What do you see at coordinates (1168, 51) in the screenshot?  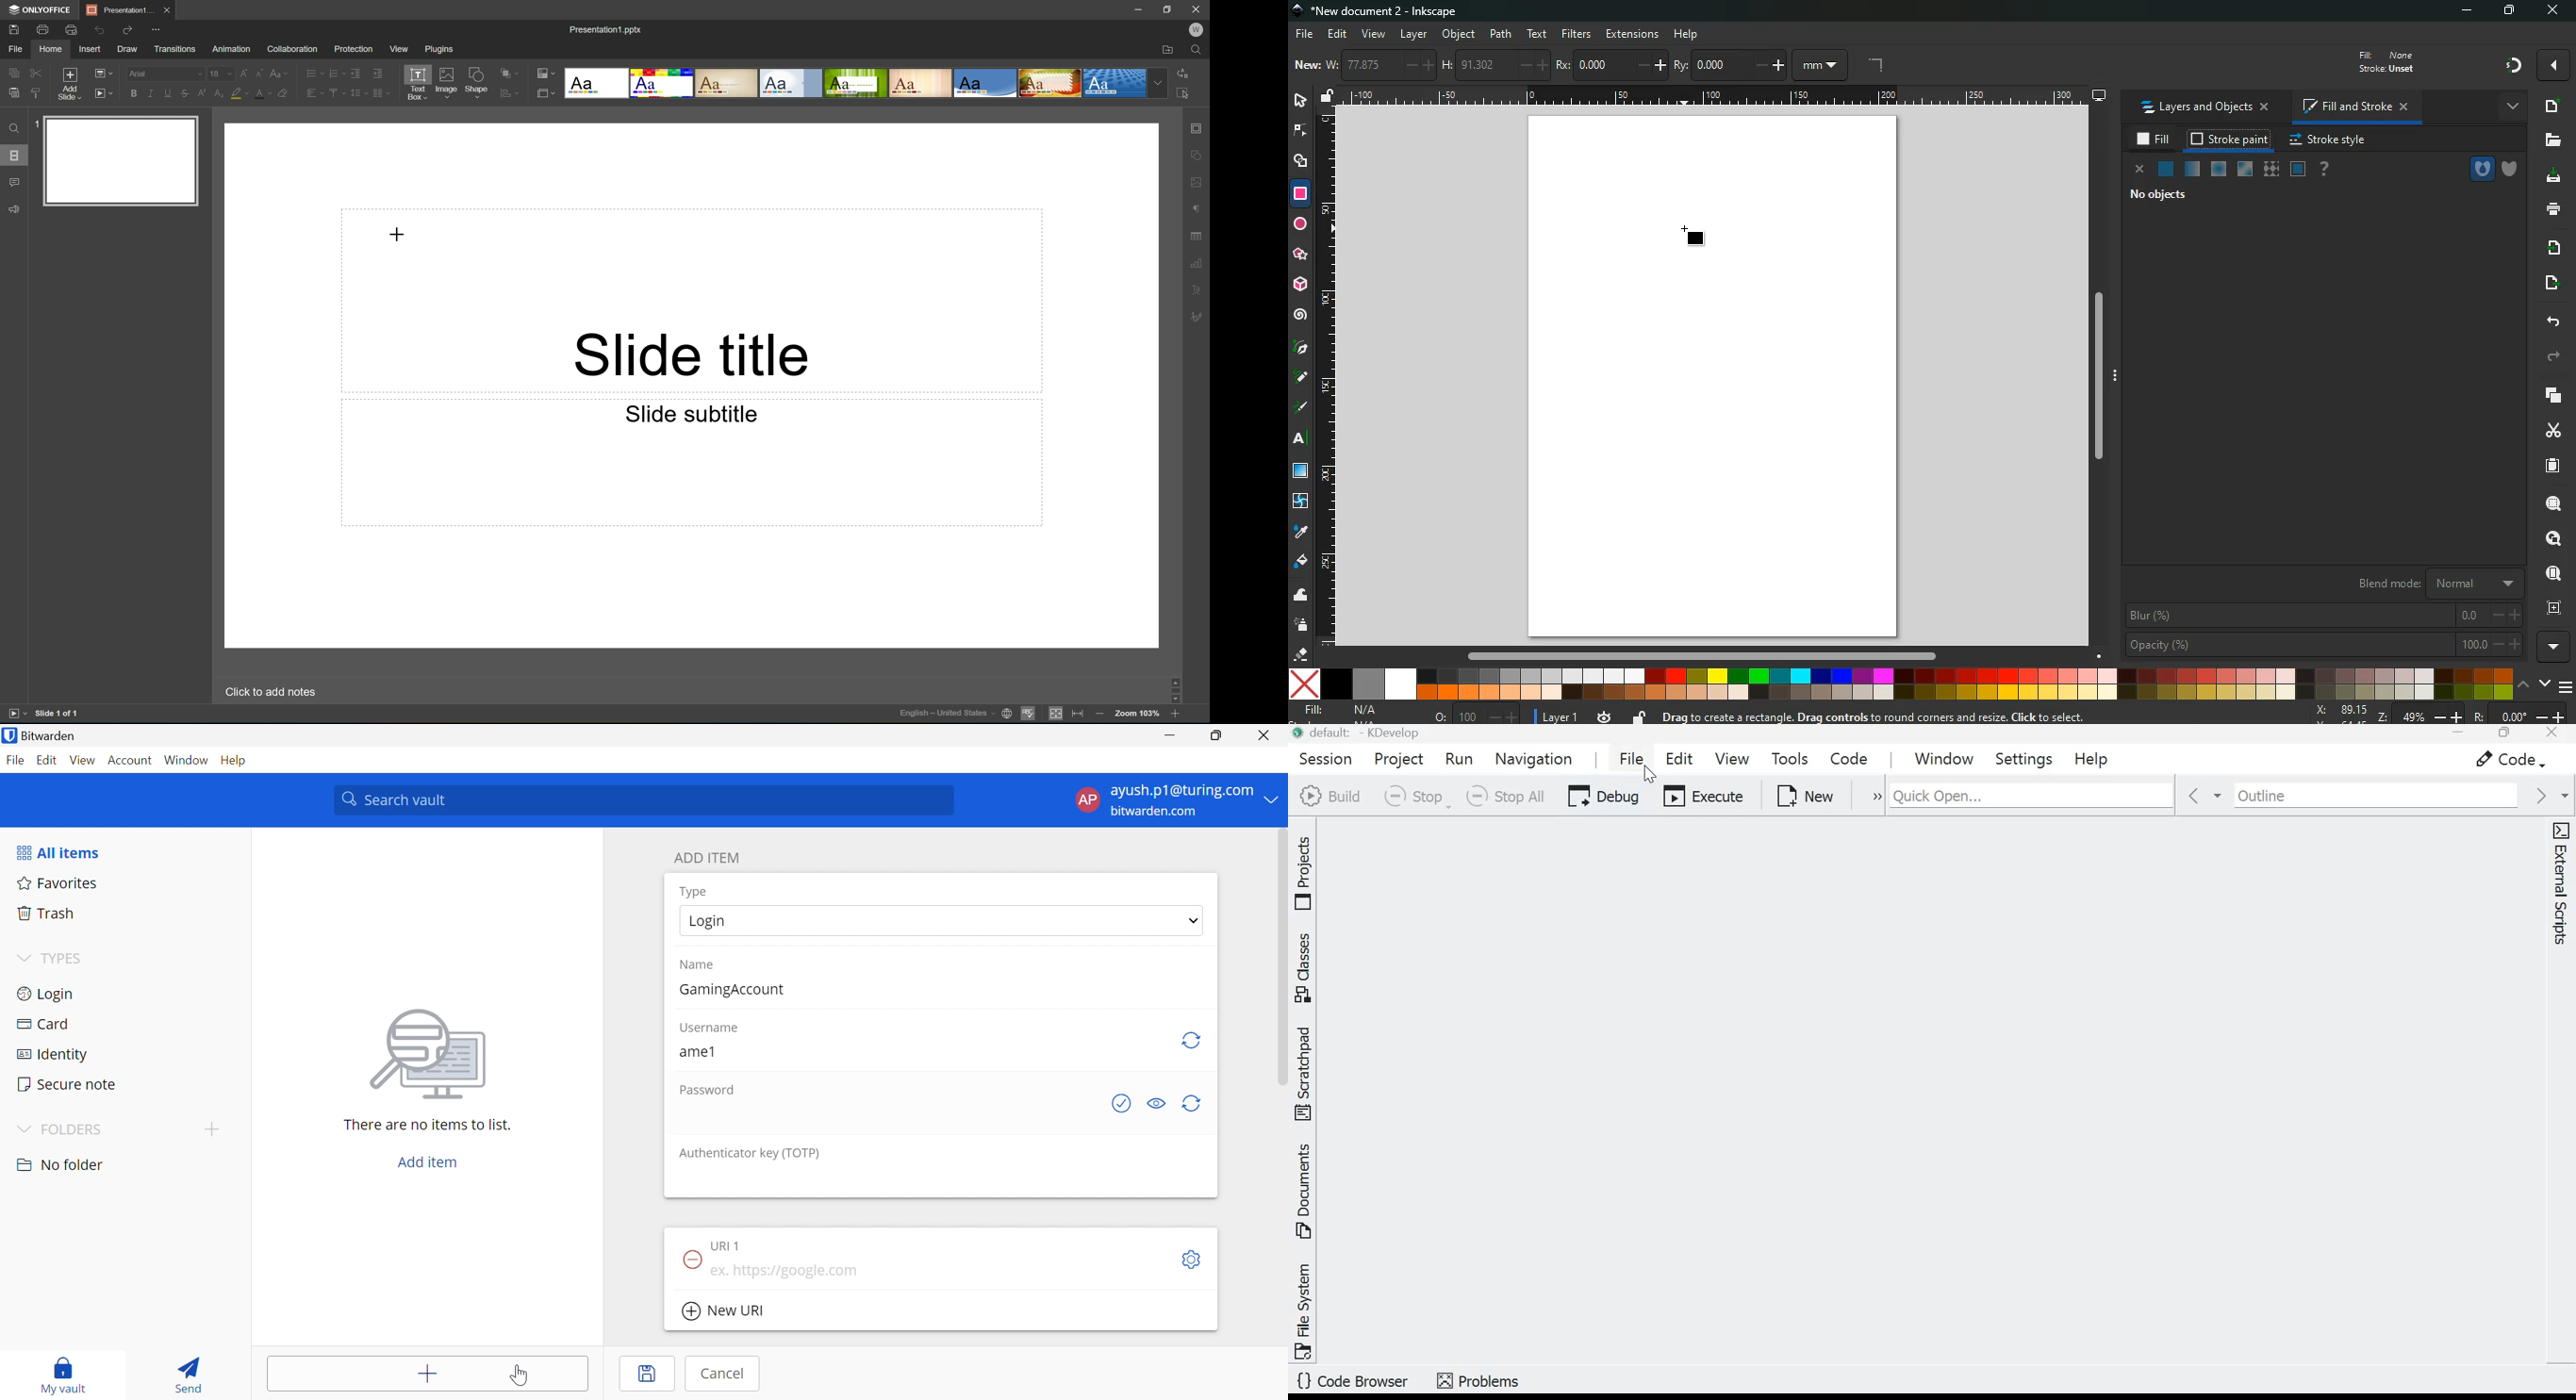 I see `Open file location` at bounding box center [1168, 51].